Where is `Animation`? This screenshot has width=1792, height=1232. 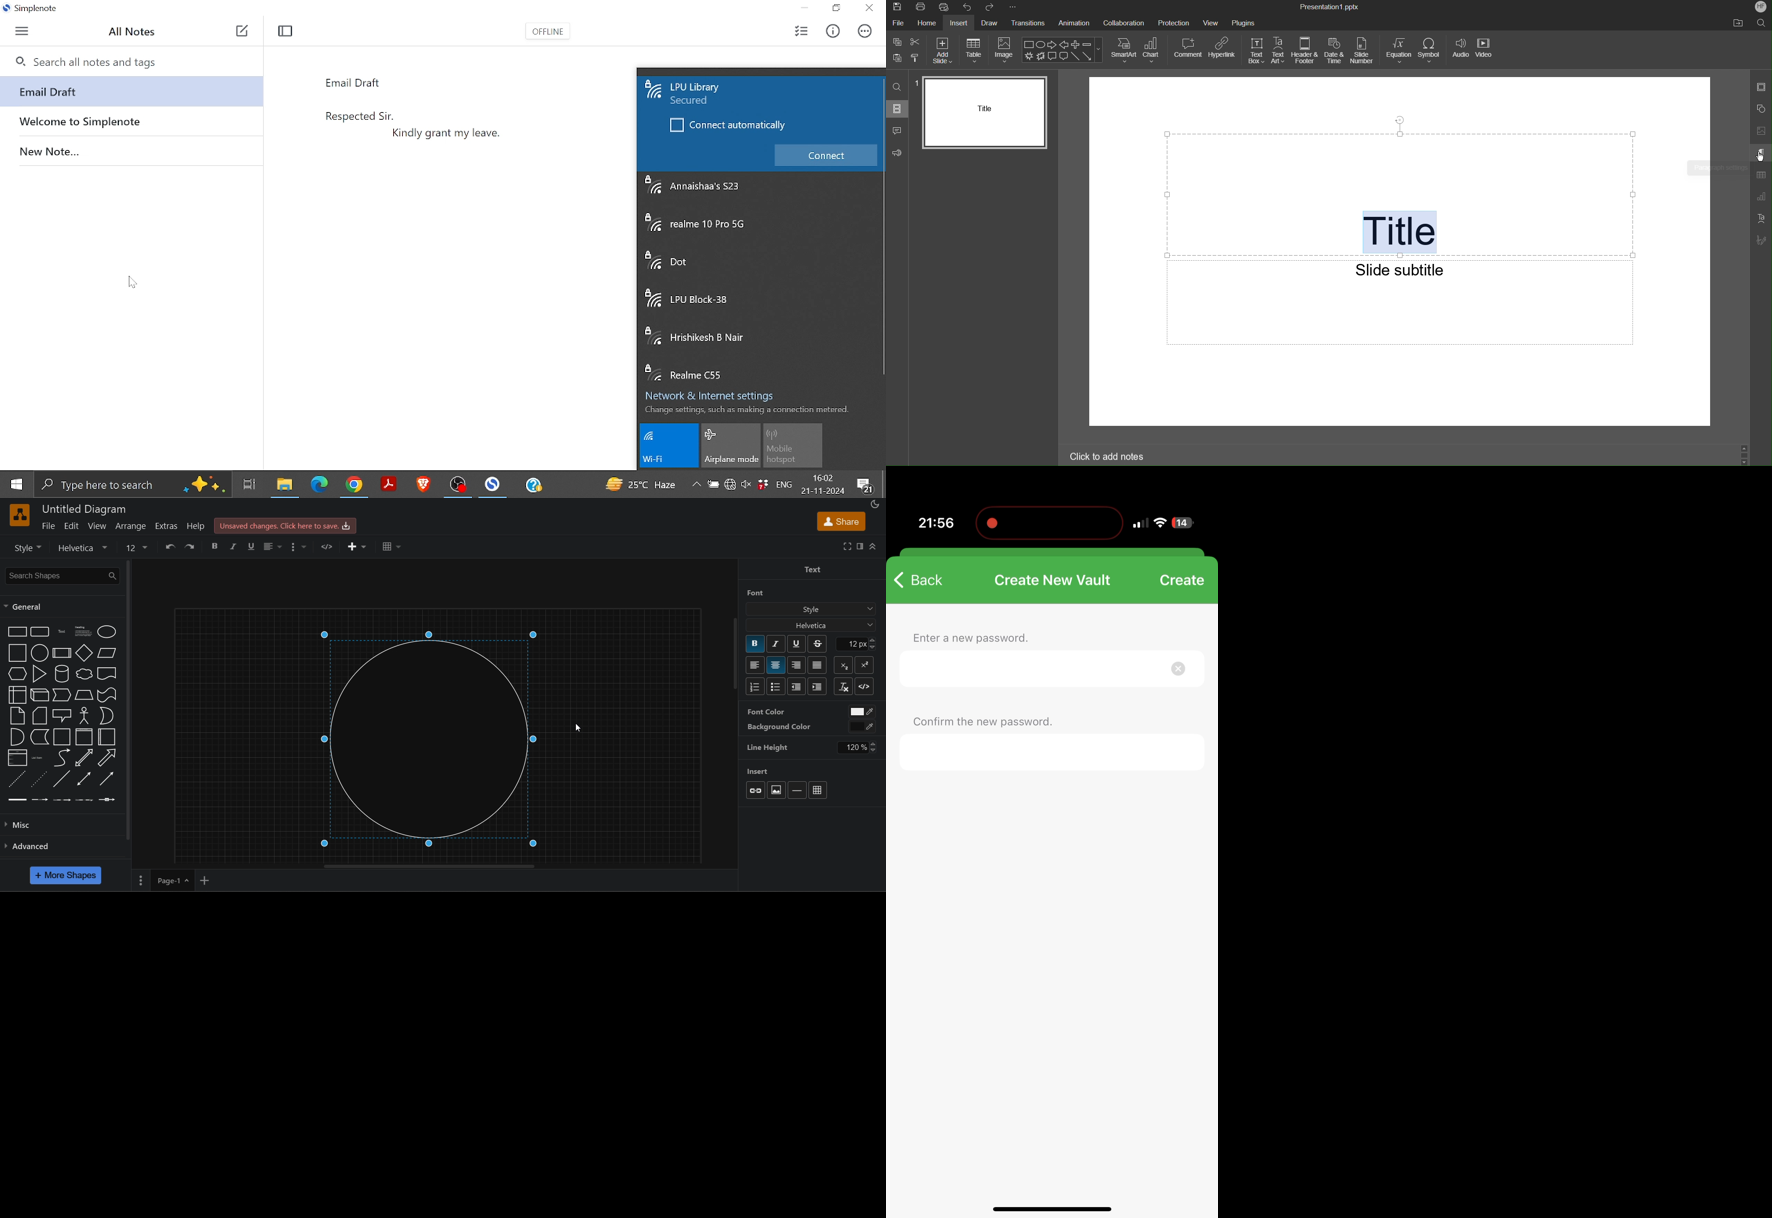
Animation is located at coordinates (1074, 24).